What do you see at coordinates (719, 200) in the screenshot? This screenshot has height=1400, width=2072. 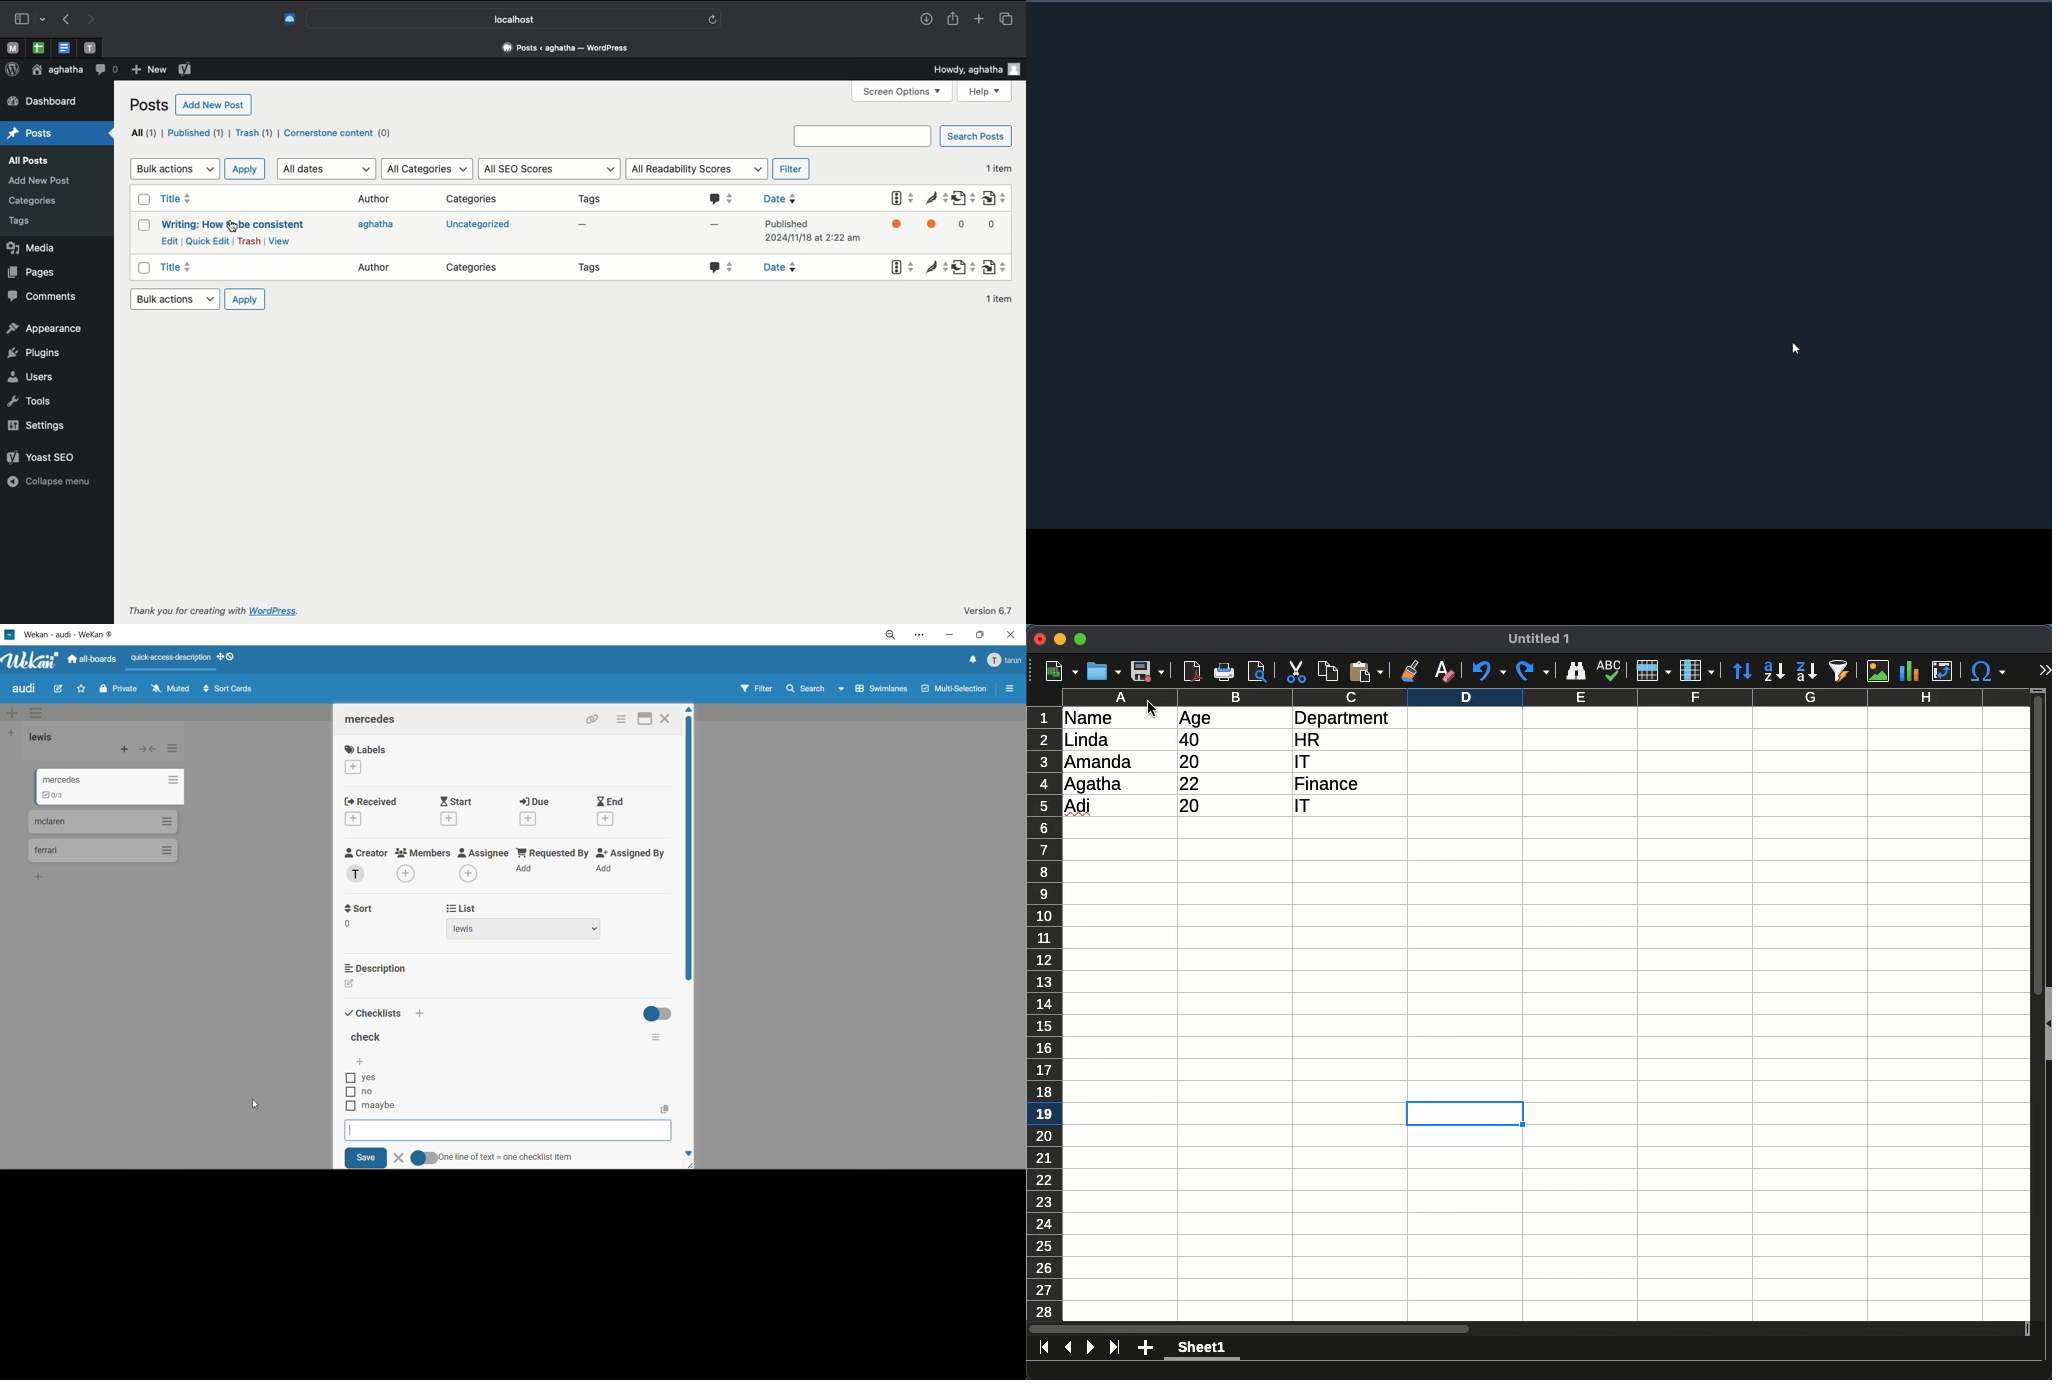 I see `Comment` at bounding box center [719, 200].